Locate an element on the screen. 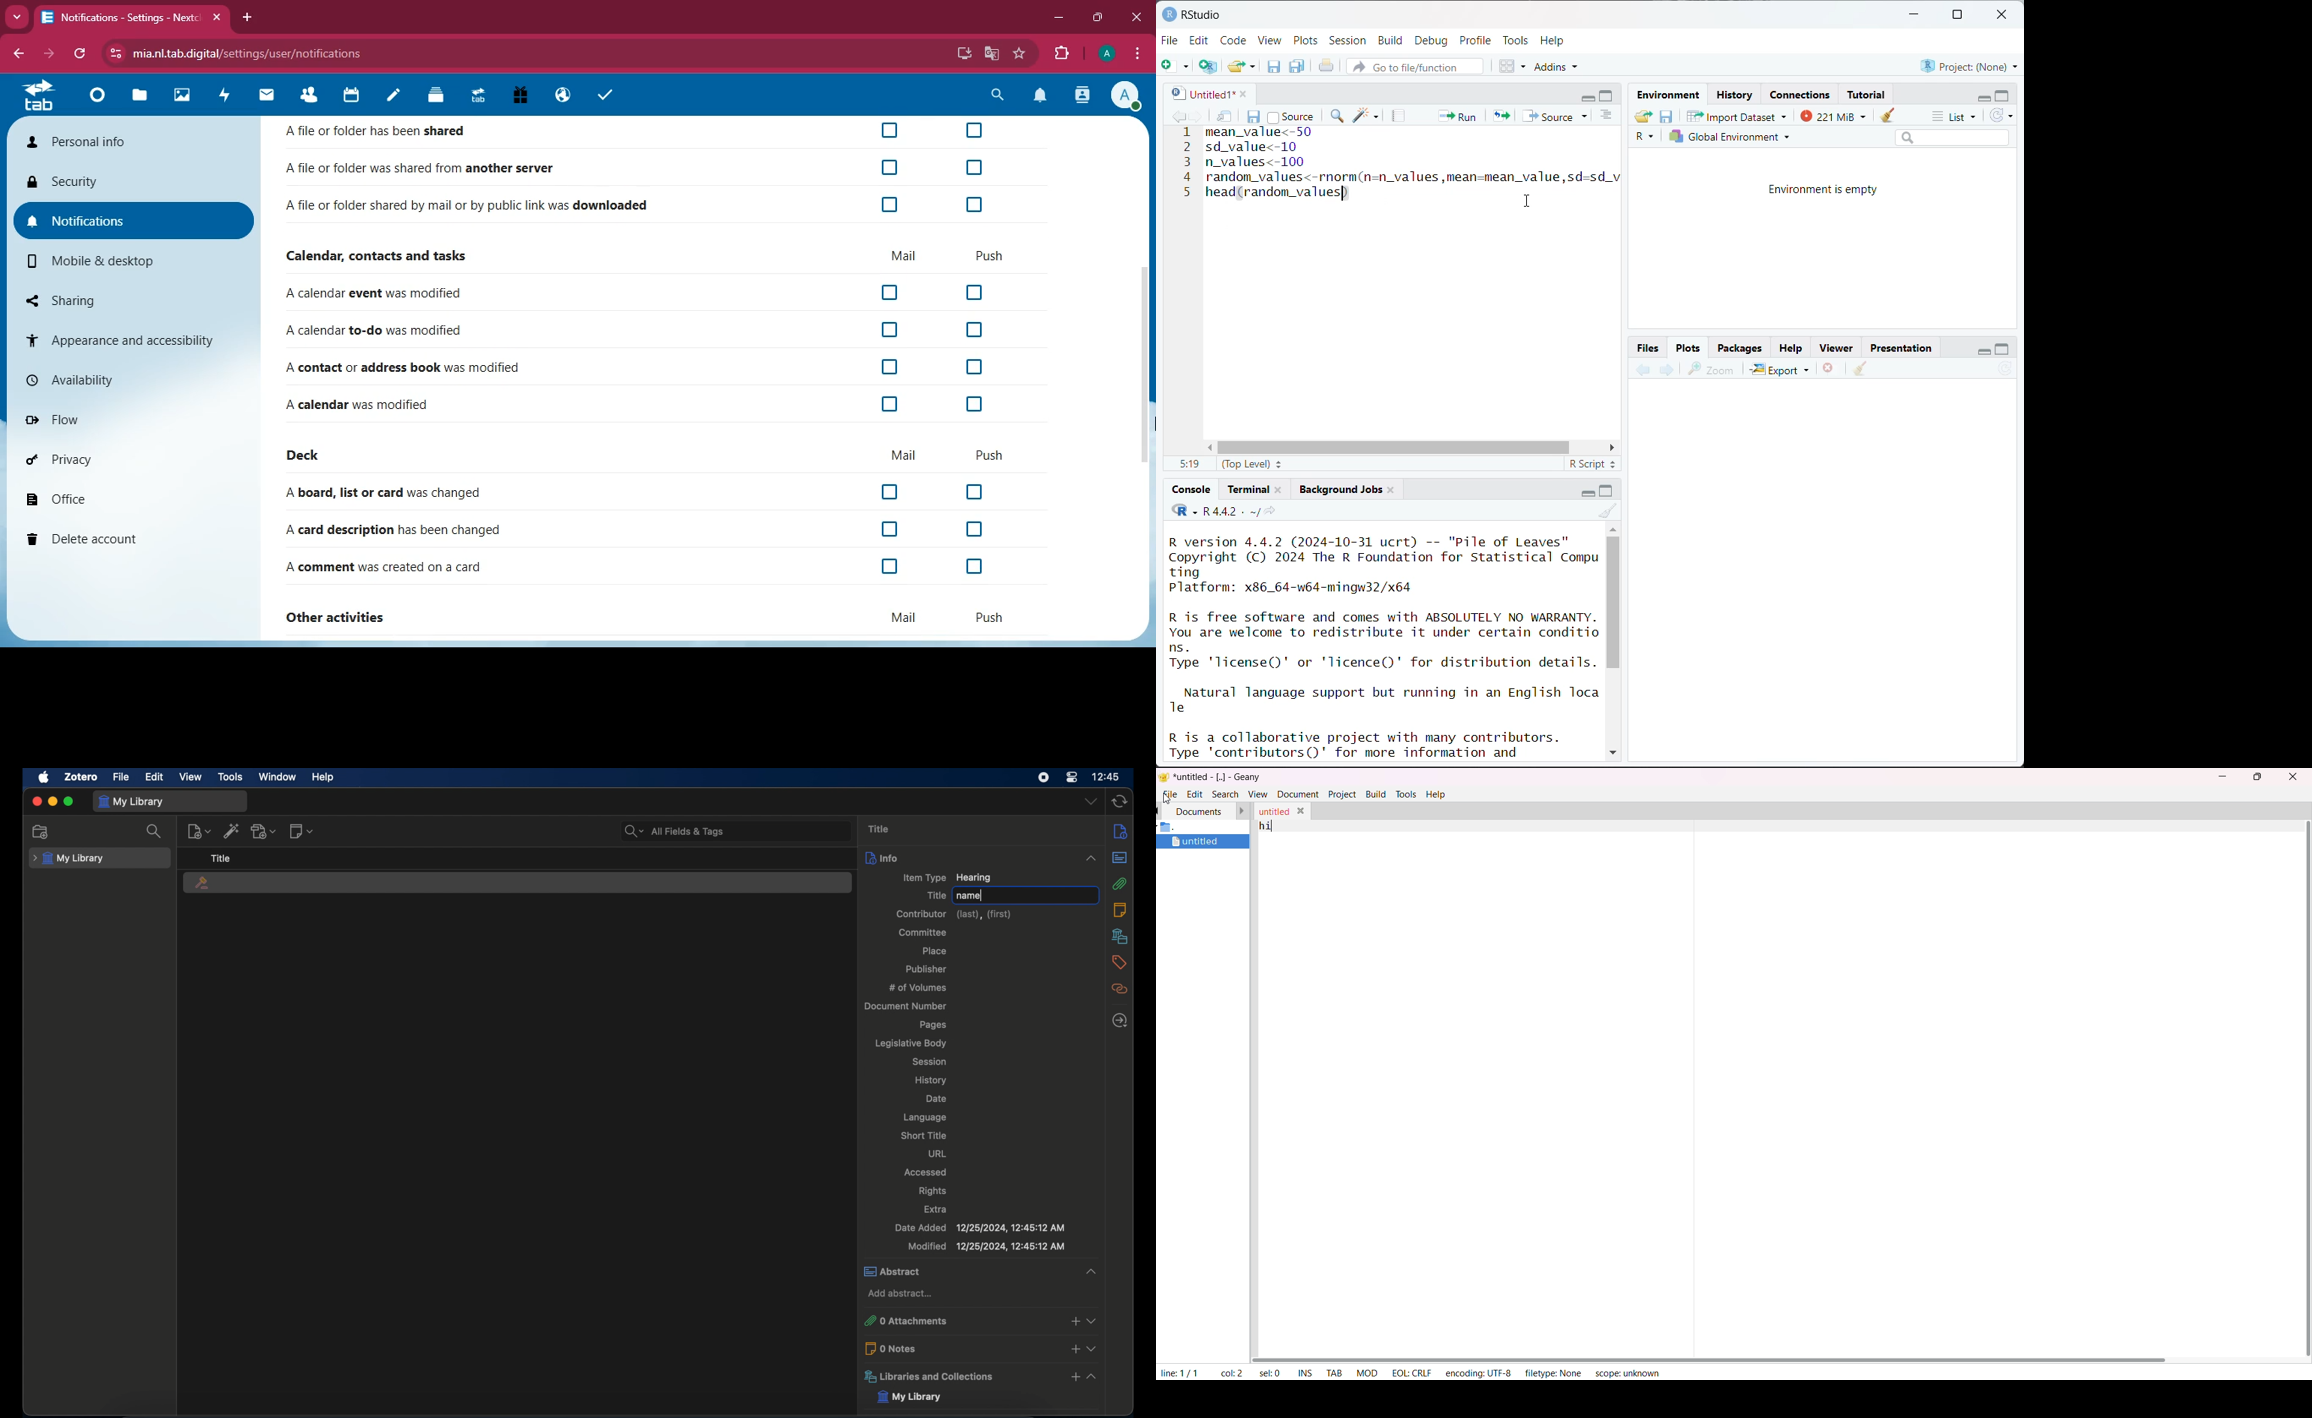 Image resolution: width=2324 pixels, height=1428 pixels. random_values<-rnorm(n=n_values ,mean=mean_value,sd=sd_v is located at coordinates (1411, 177).